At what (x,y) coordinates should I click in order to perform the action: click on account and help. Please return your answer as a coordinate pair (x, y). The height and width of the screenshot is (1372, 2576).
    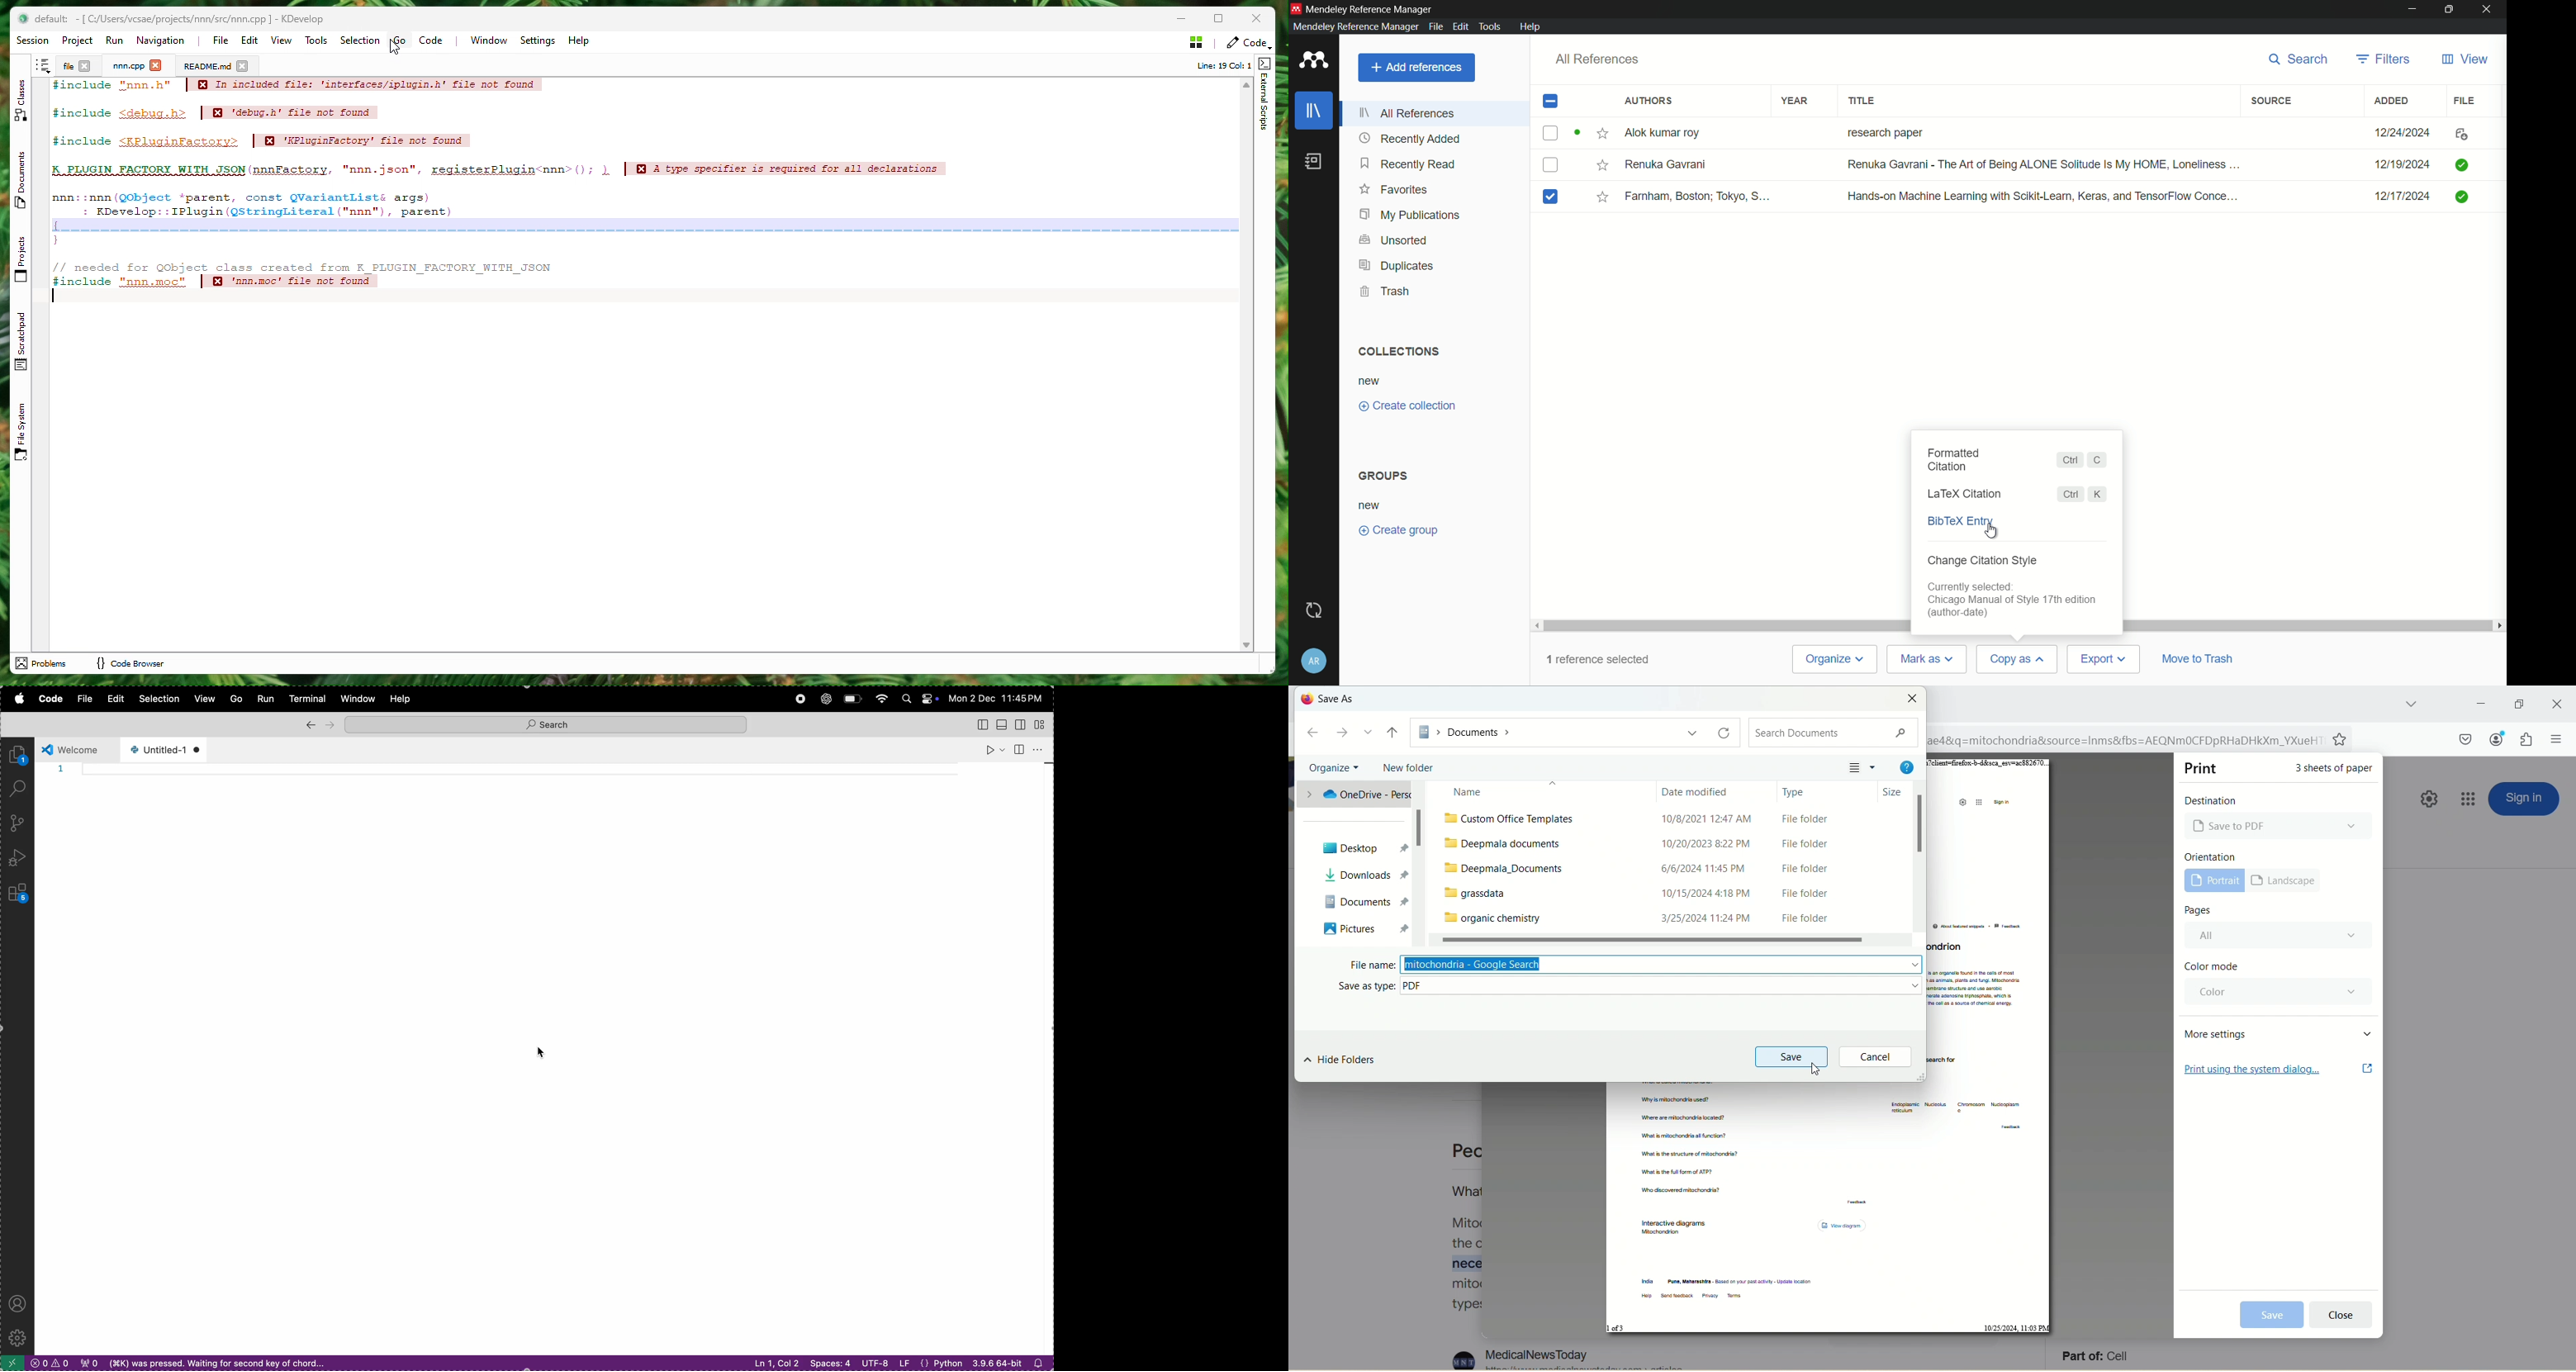
    Looking at the image, I should click on (1314, 658).